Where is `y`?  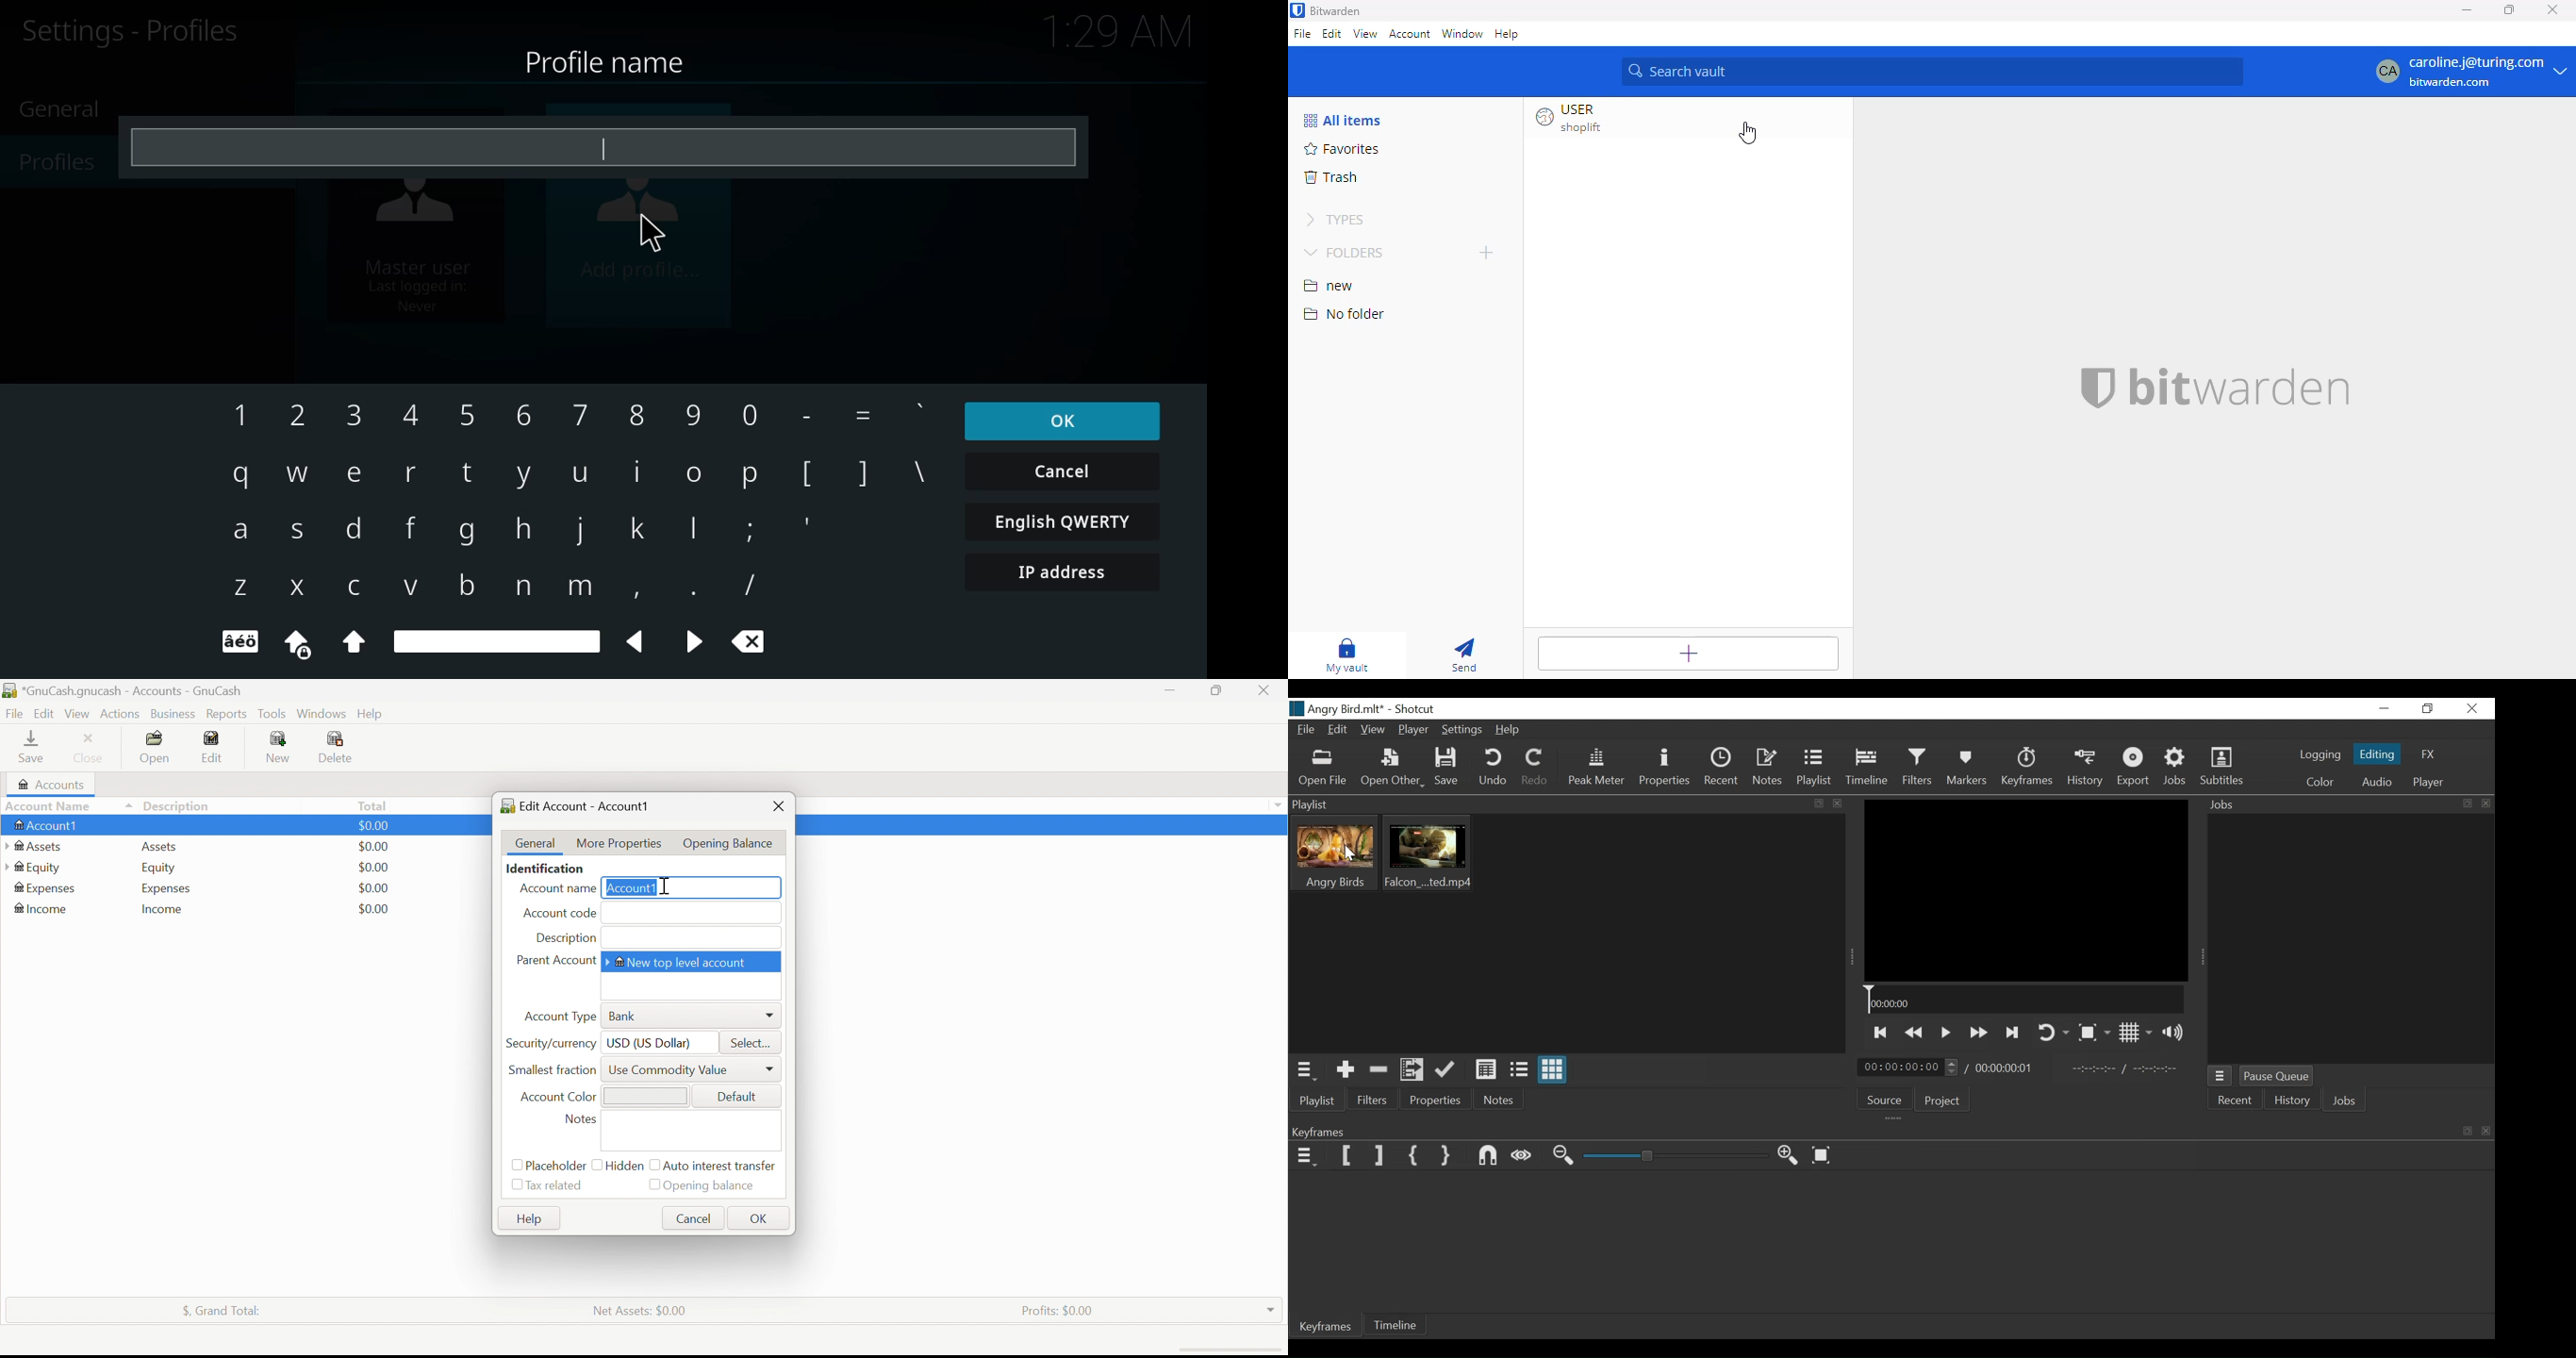
y is located at coordinates (518, 479).